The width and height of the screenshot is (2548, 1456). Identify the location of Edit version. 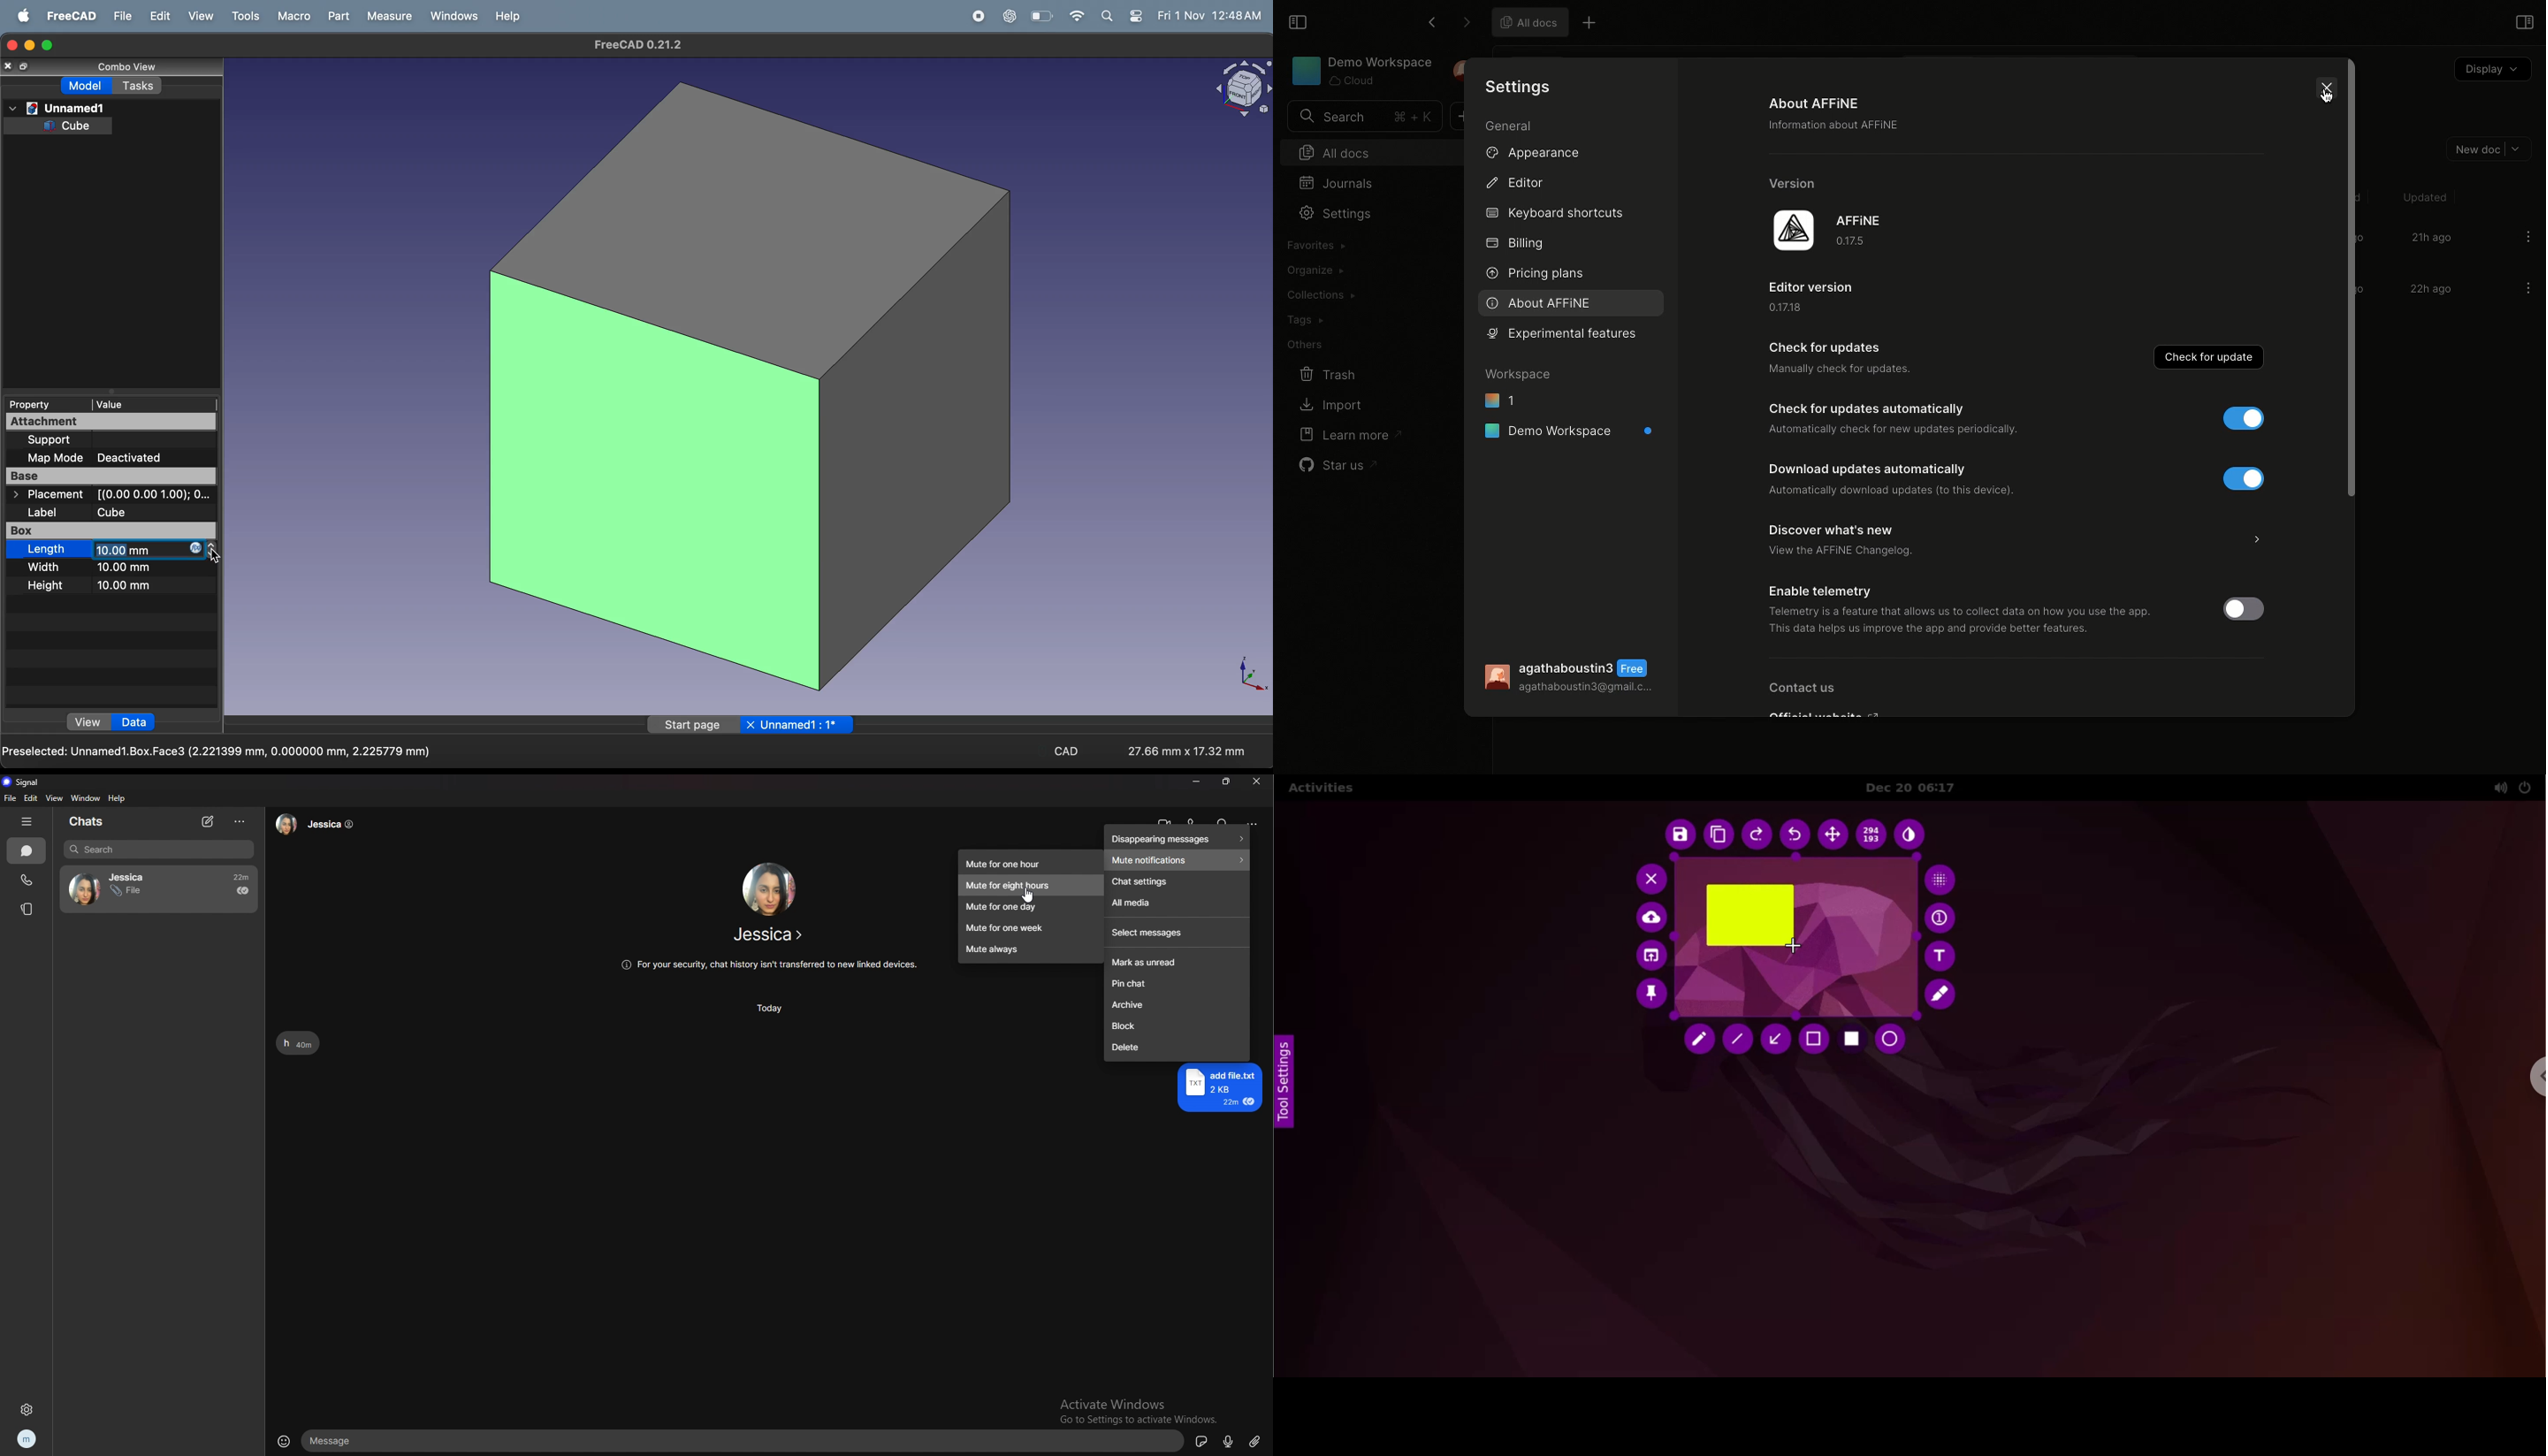
(1819, 295).